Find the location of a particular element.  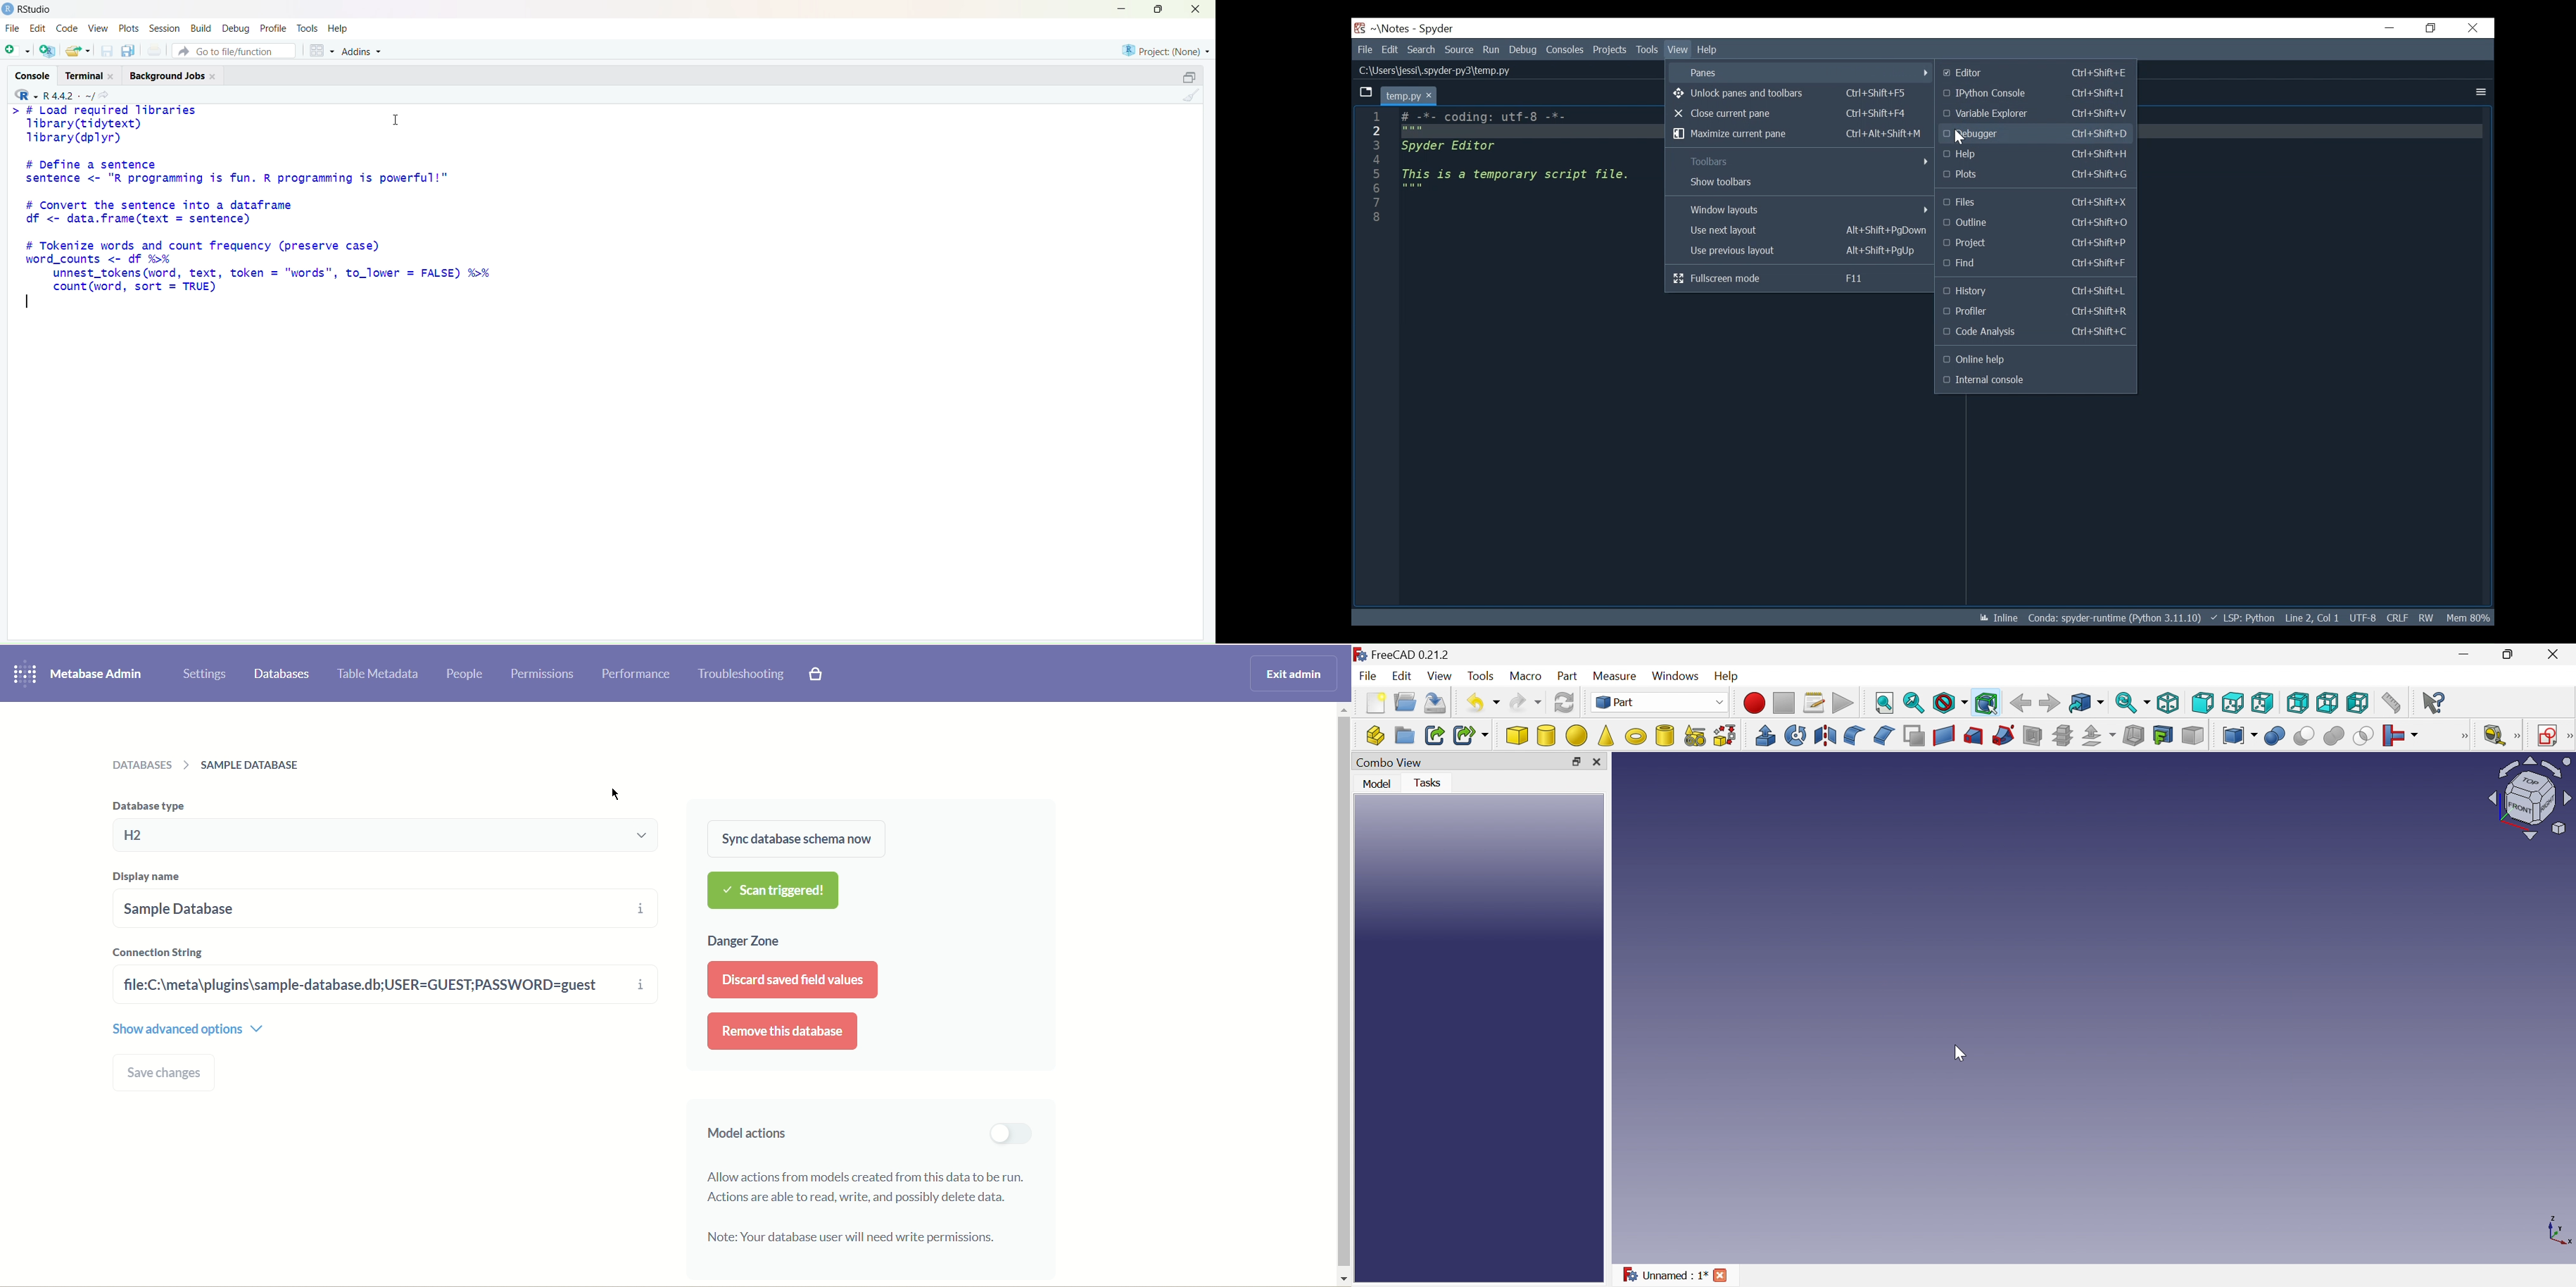

Shape builder... is located at coordinates (1724, 735).